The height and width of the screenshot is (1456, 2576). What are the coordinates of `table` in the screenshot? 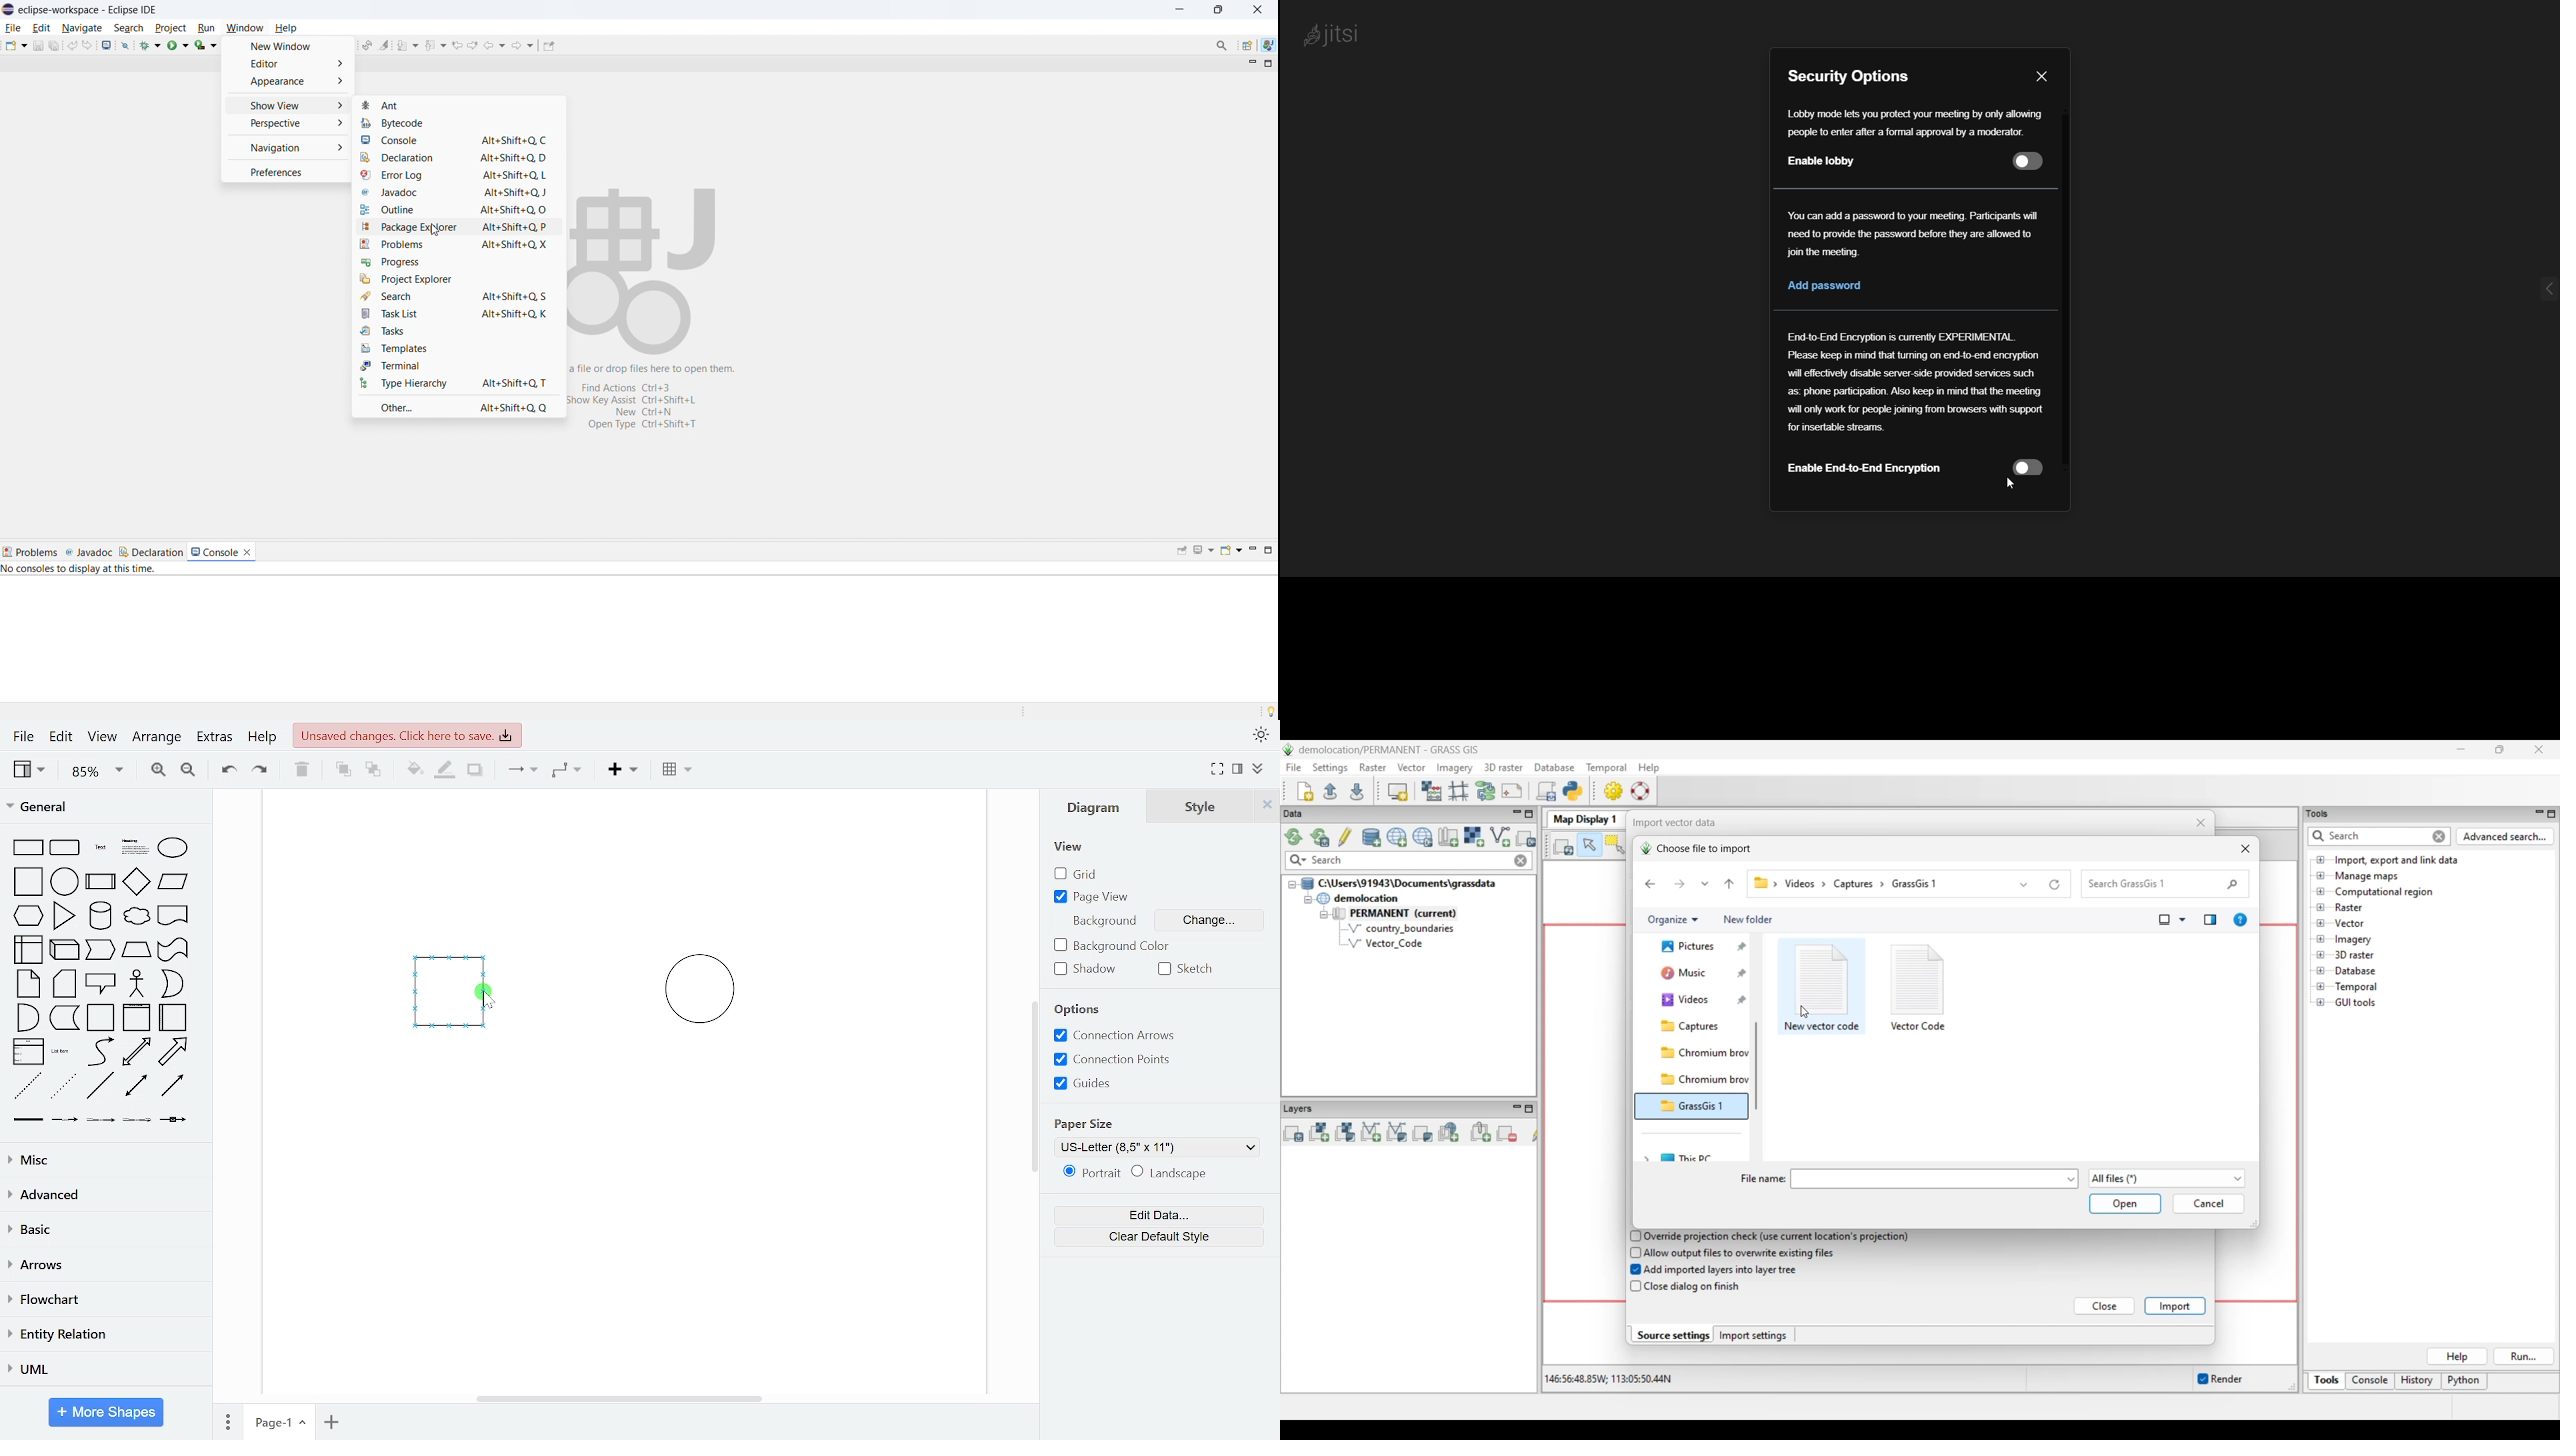 It's located at (679, 771).